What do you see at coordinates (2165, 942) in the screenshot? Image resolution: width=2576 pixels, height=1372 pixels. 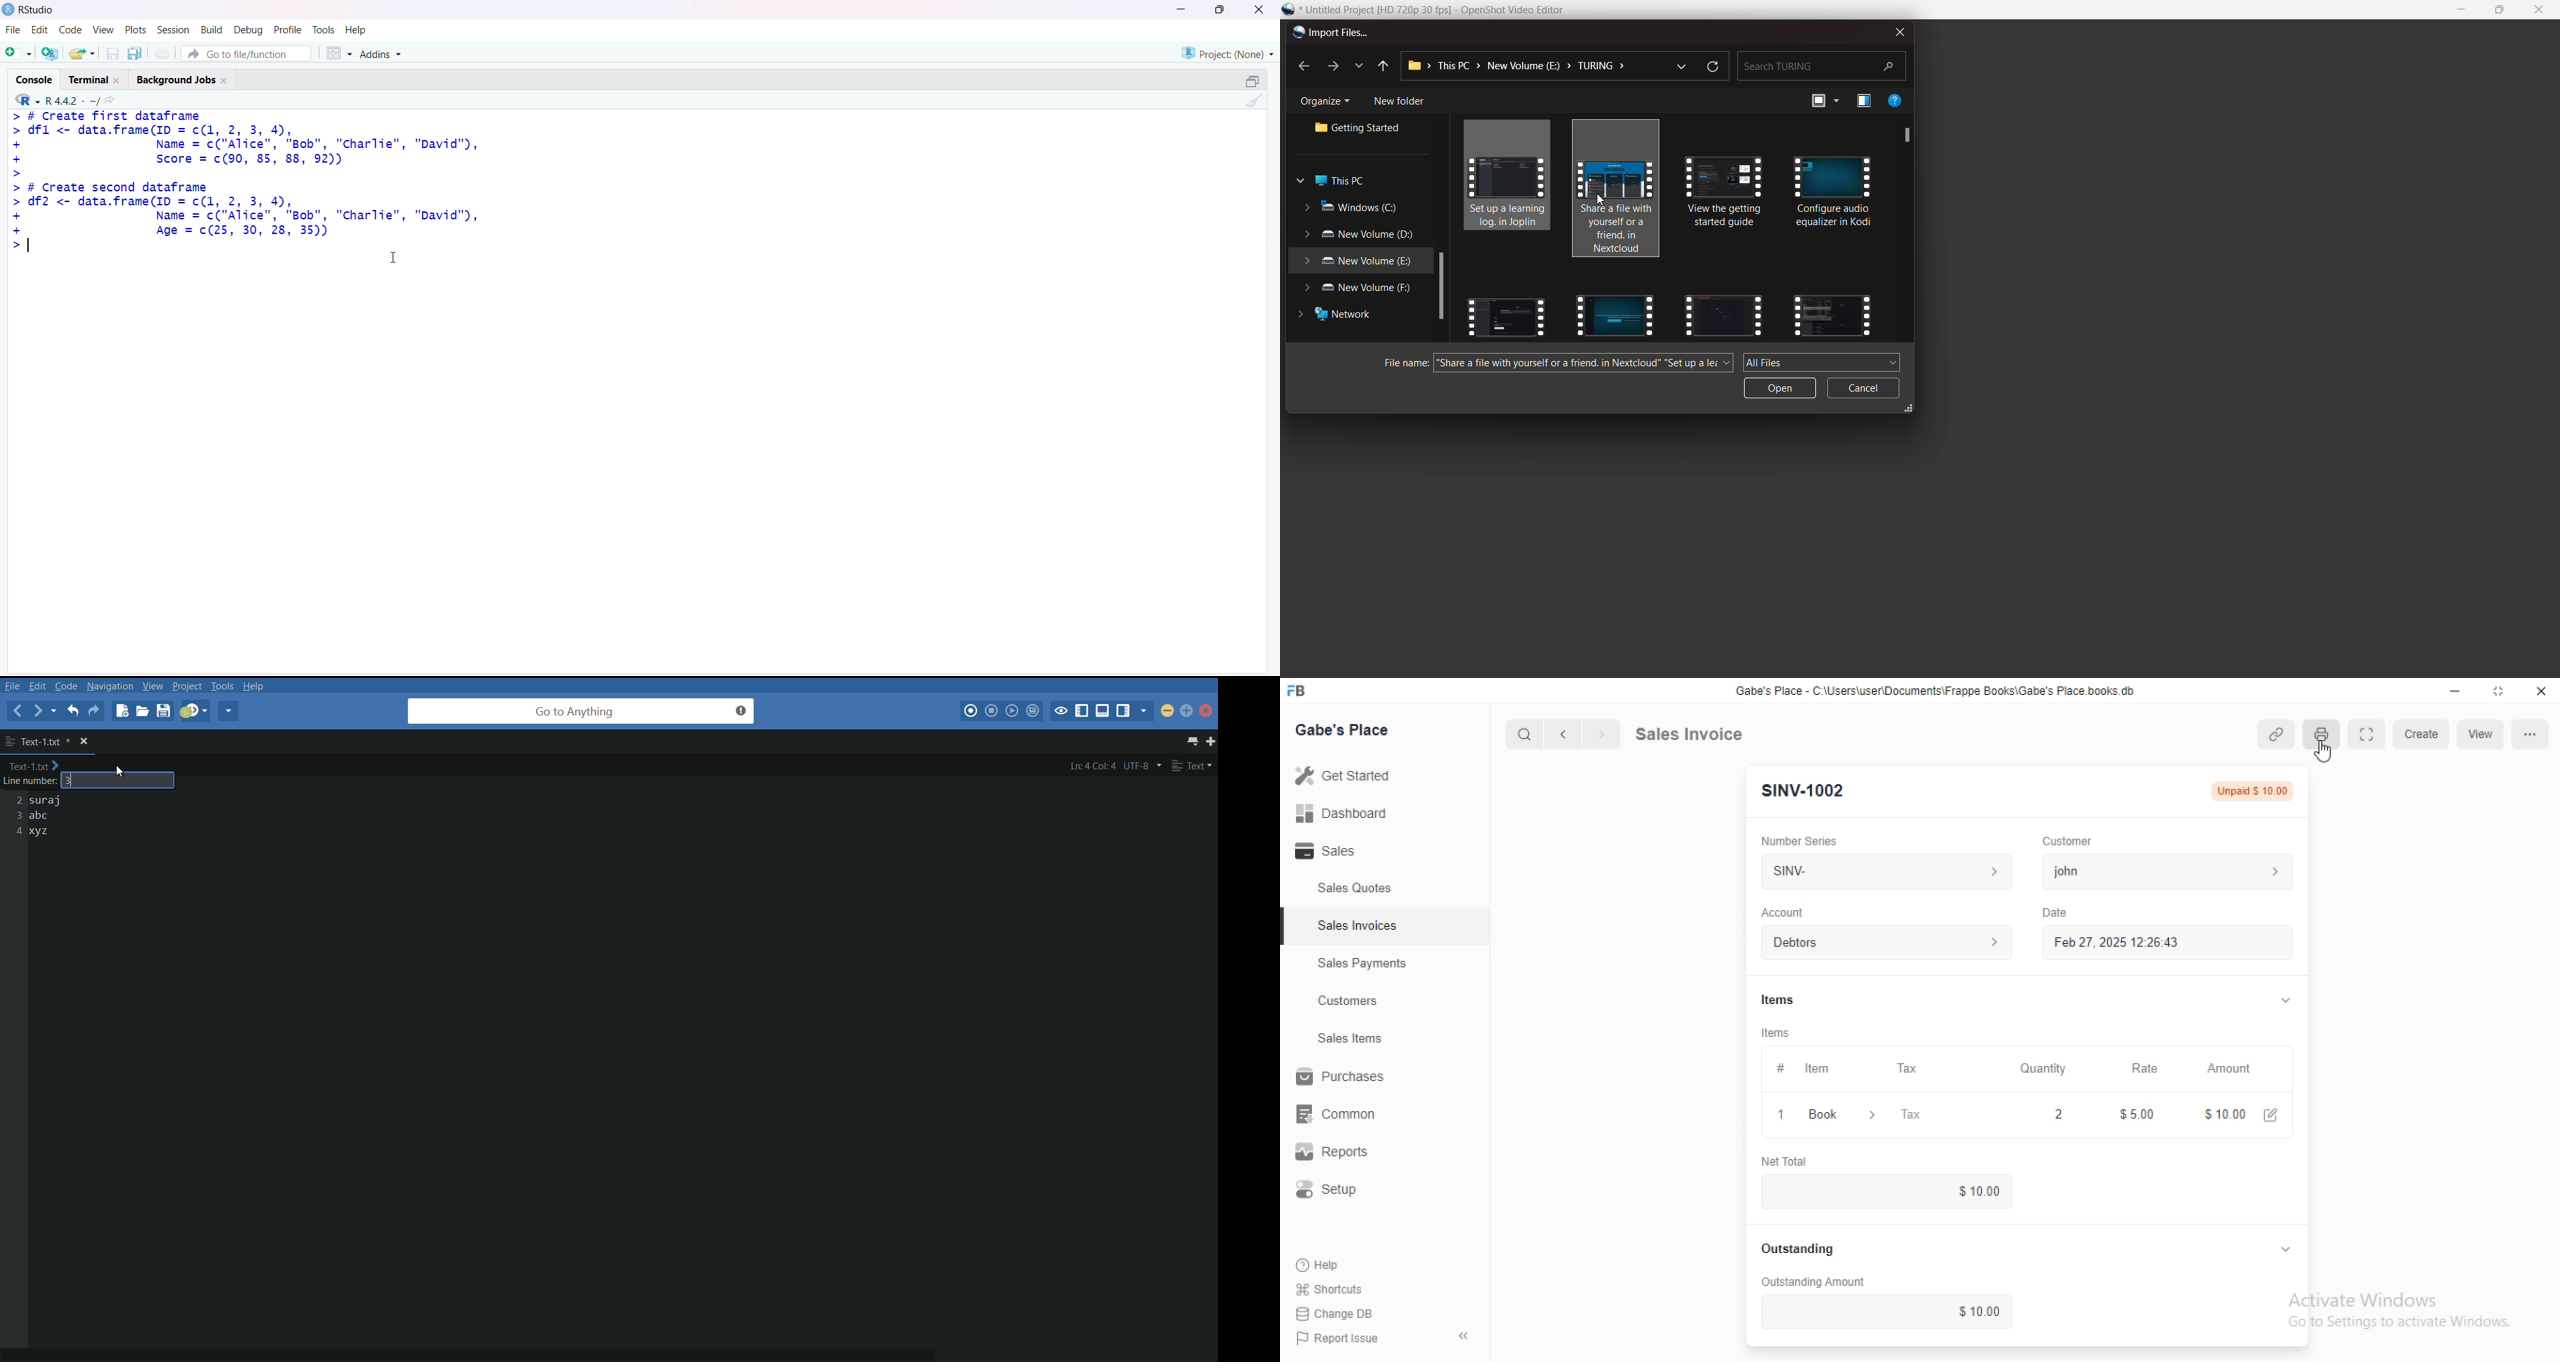 I see `feb 27, 2025 12:26:43` at bounding box center [2165, 942].